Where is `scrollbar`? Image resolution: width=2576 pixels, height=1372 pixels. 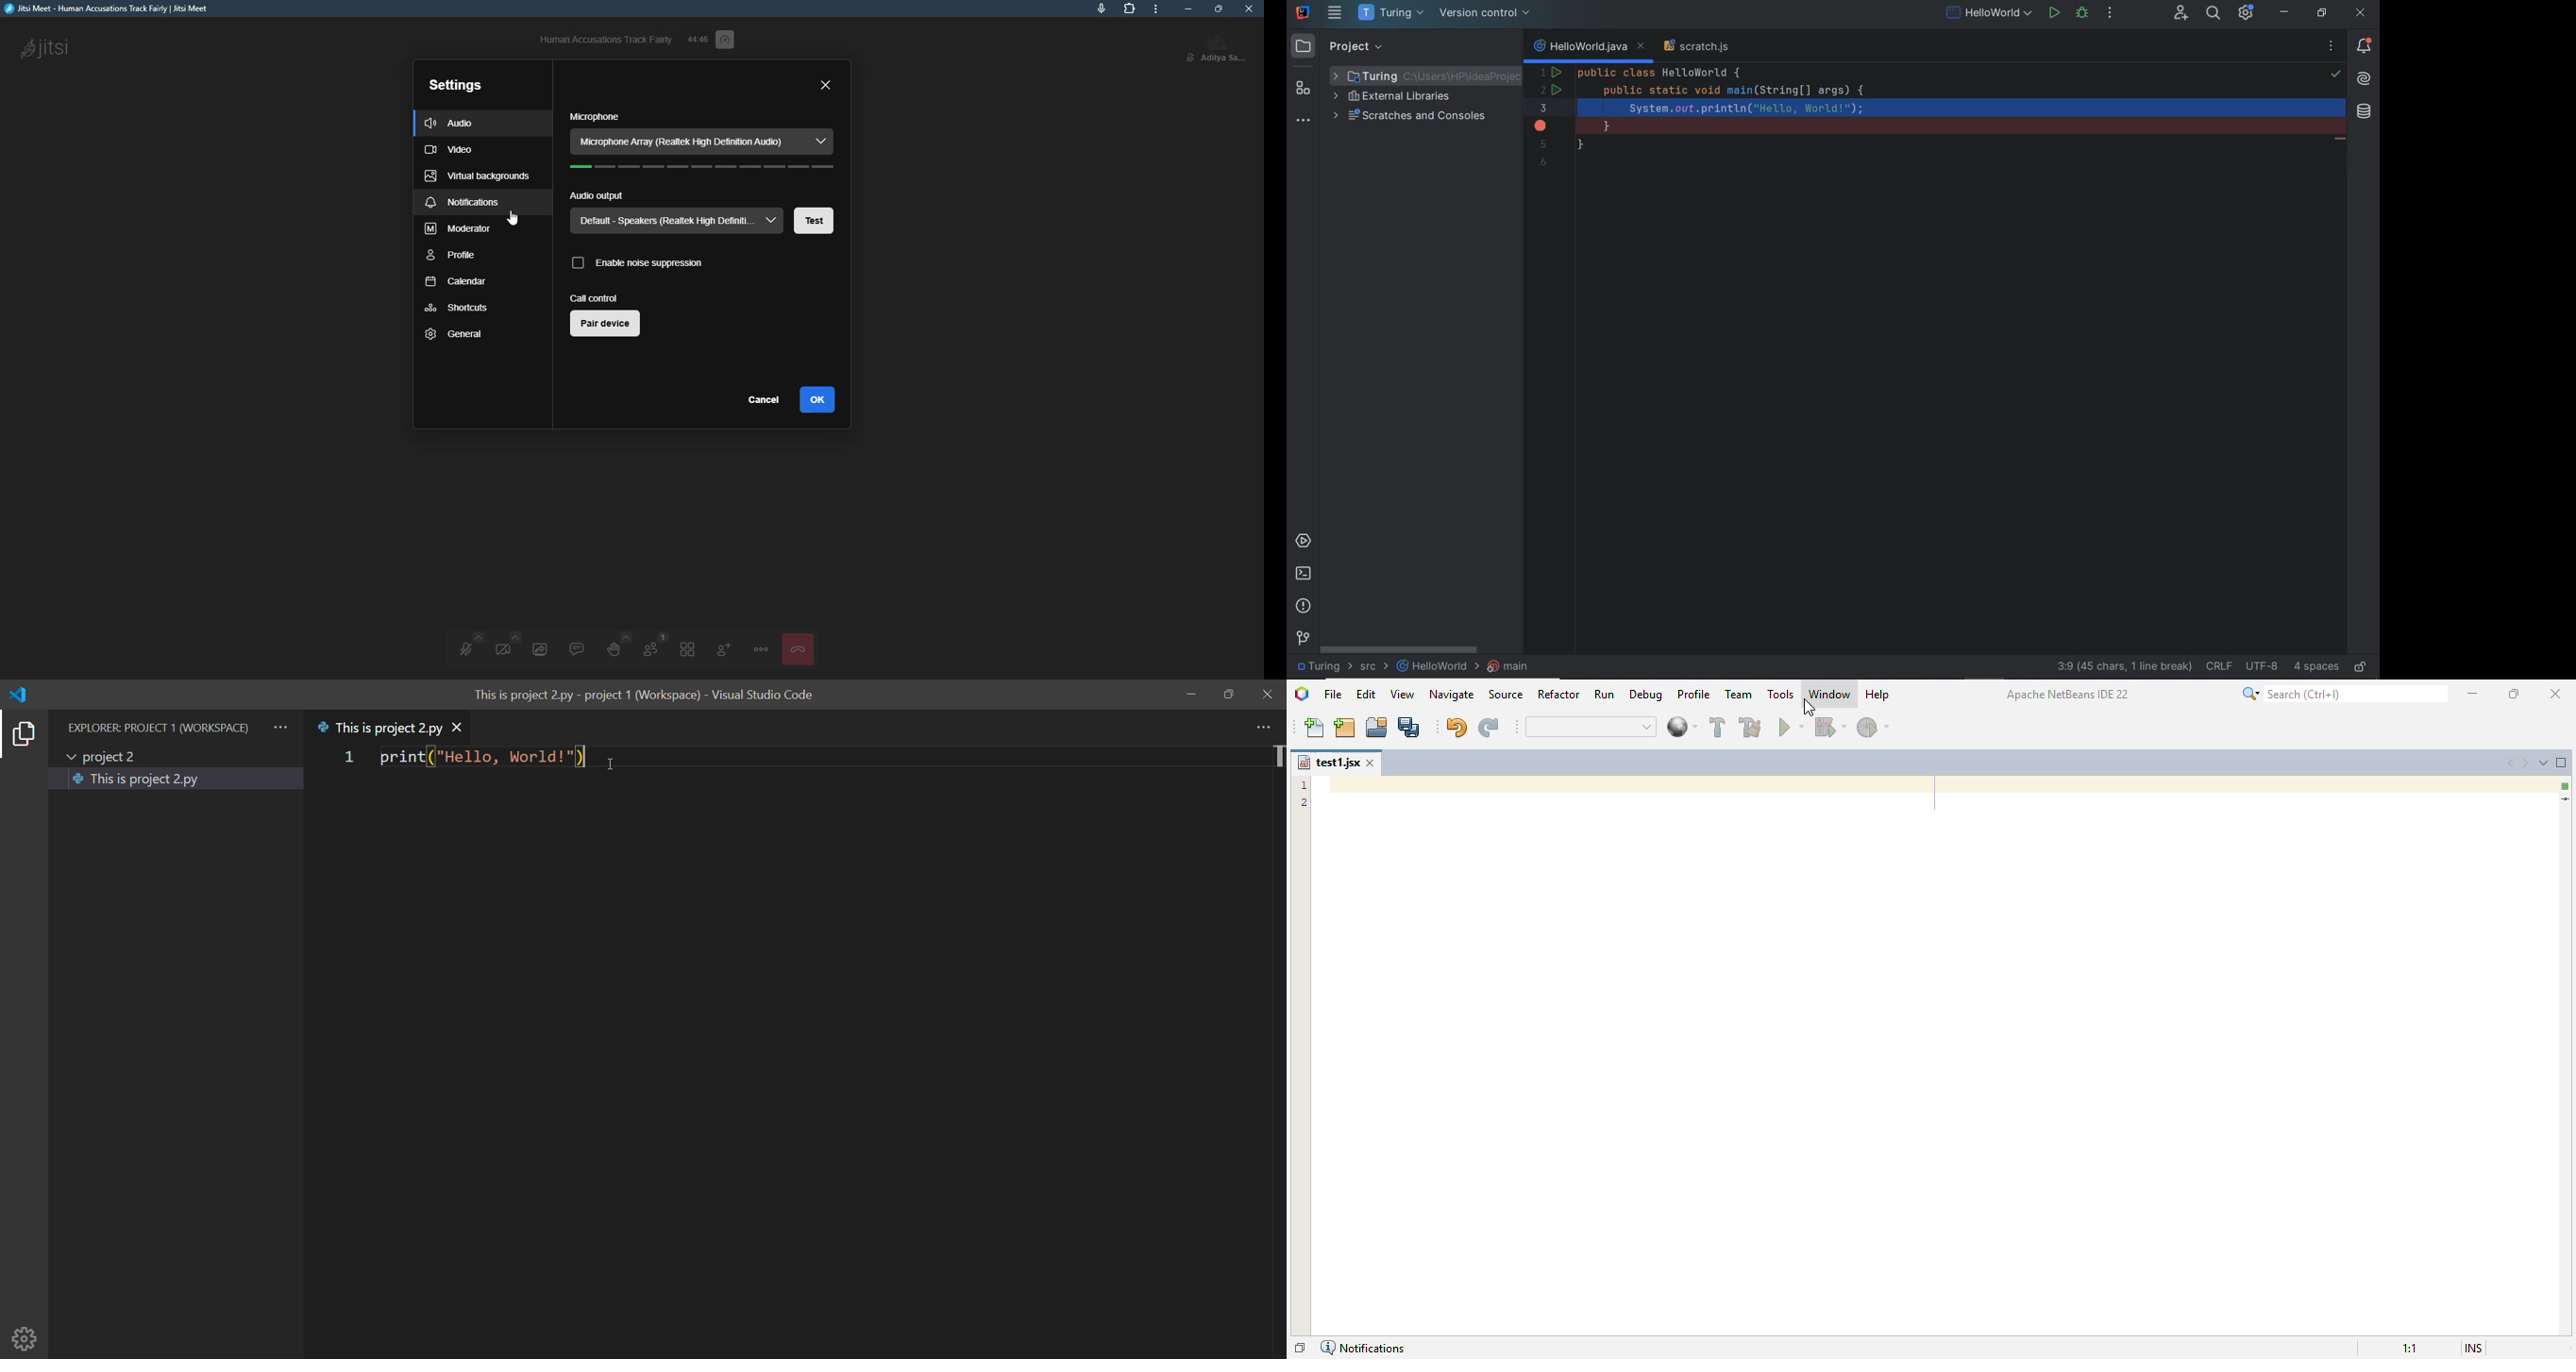 scrollbar is located at coordinates (1406, 651).